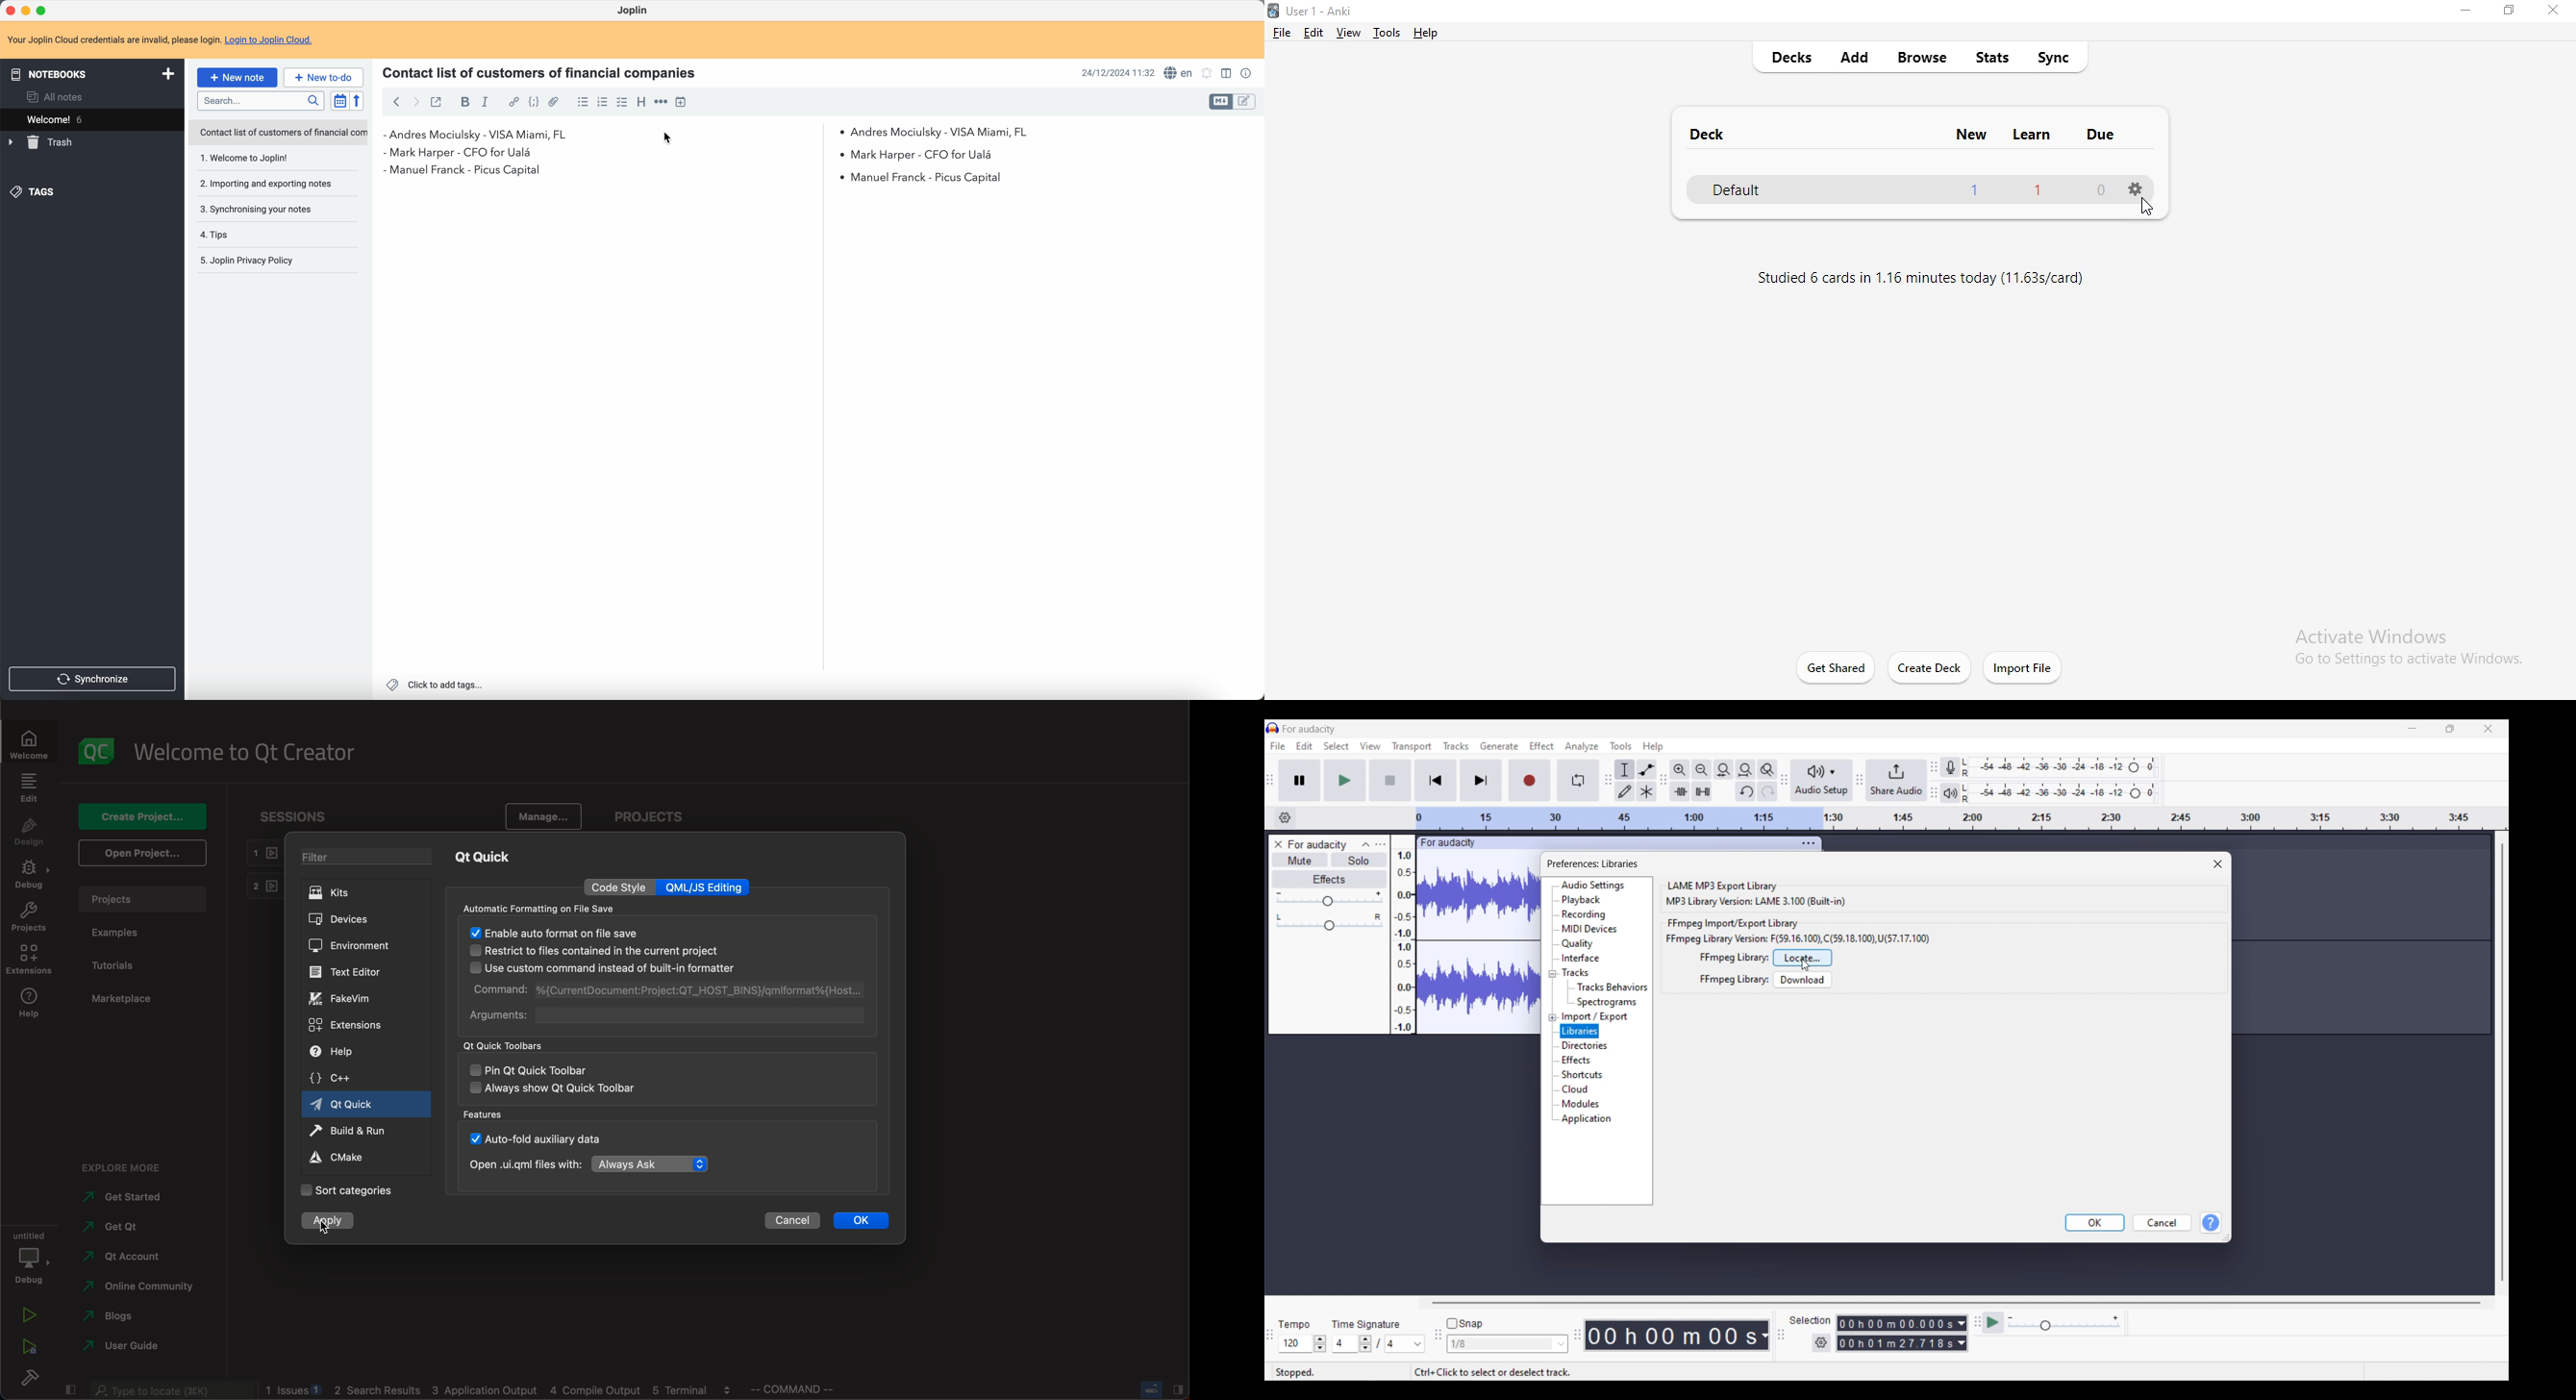 The width and height of the screenshot is (2576, 1400). I want to click on reverse sort order, so click(356, 101).